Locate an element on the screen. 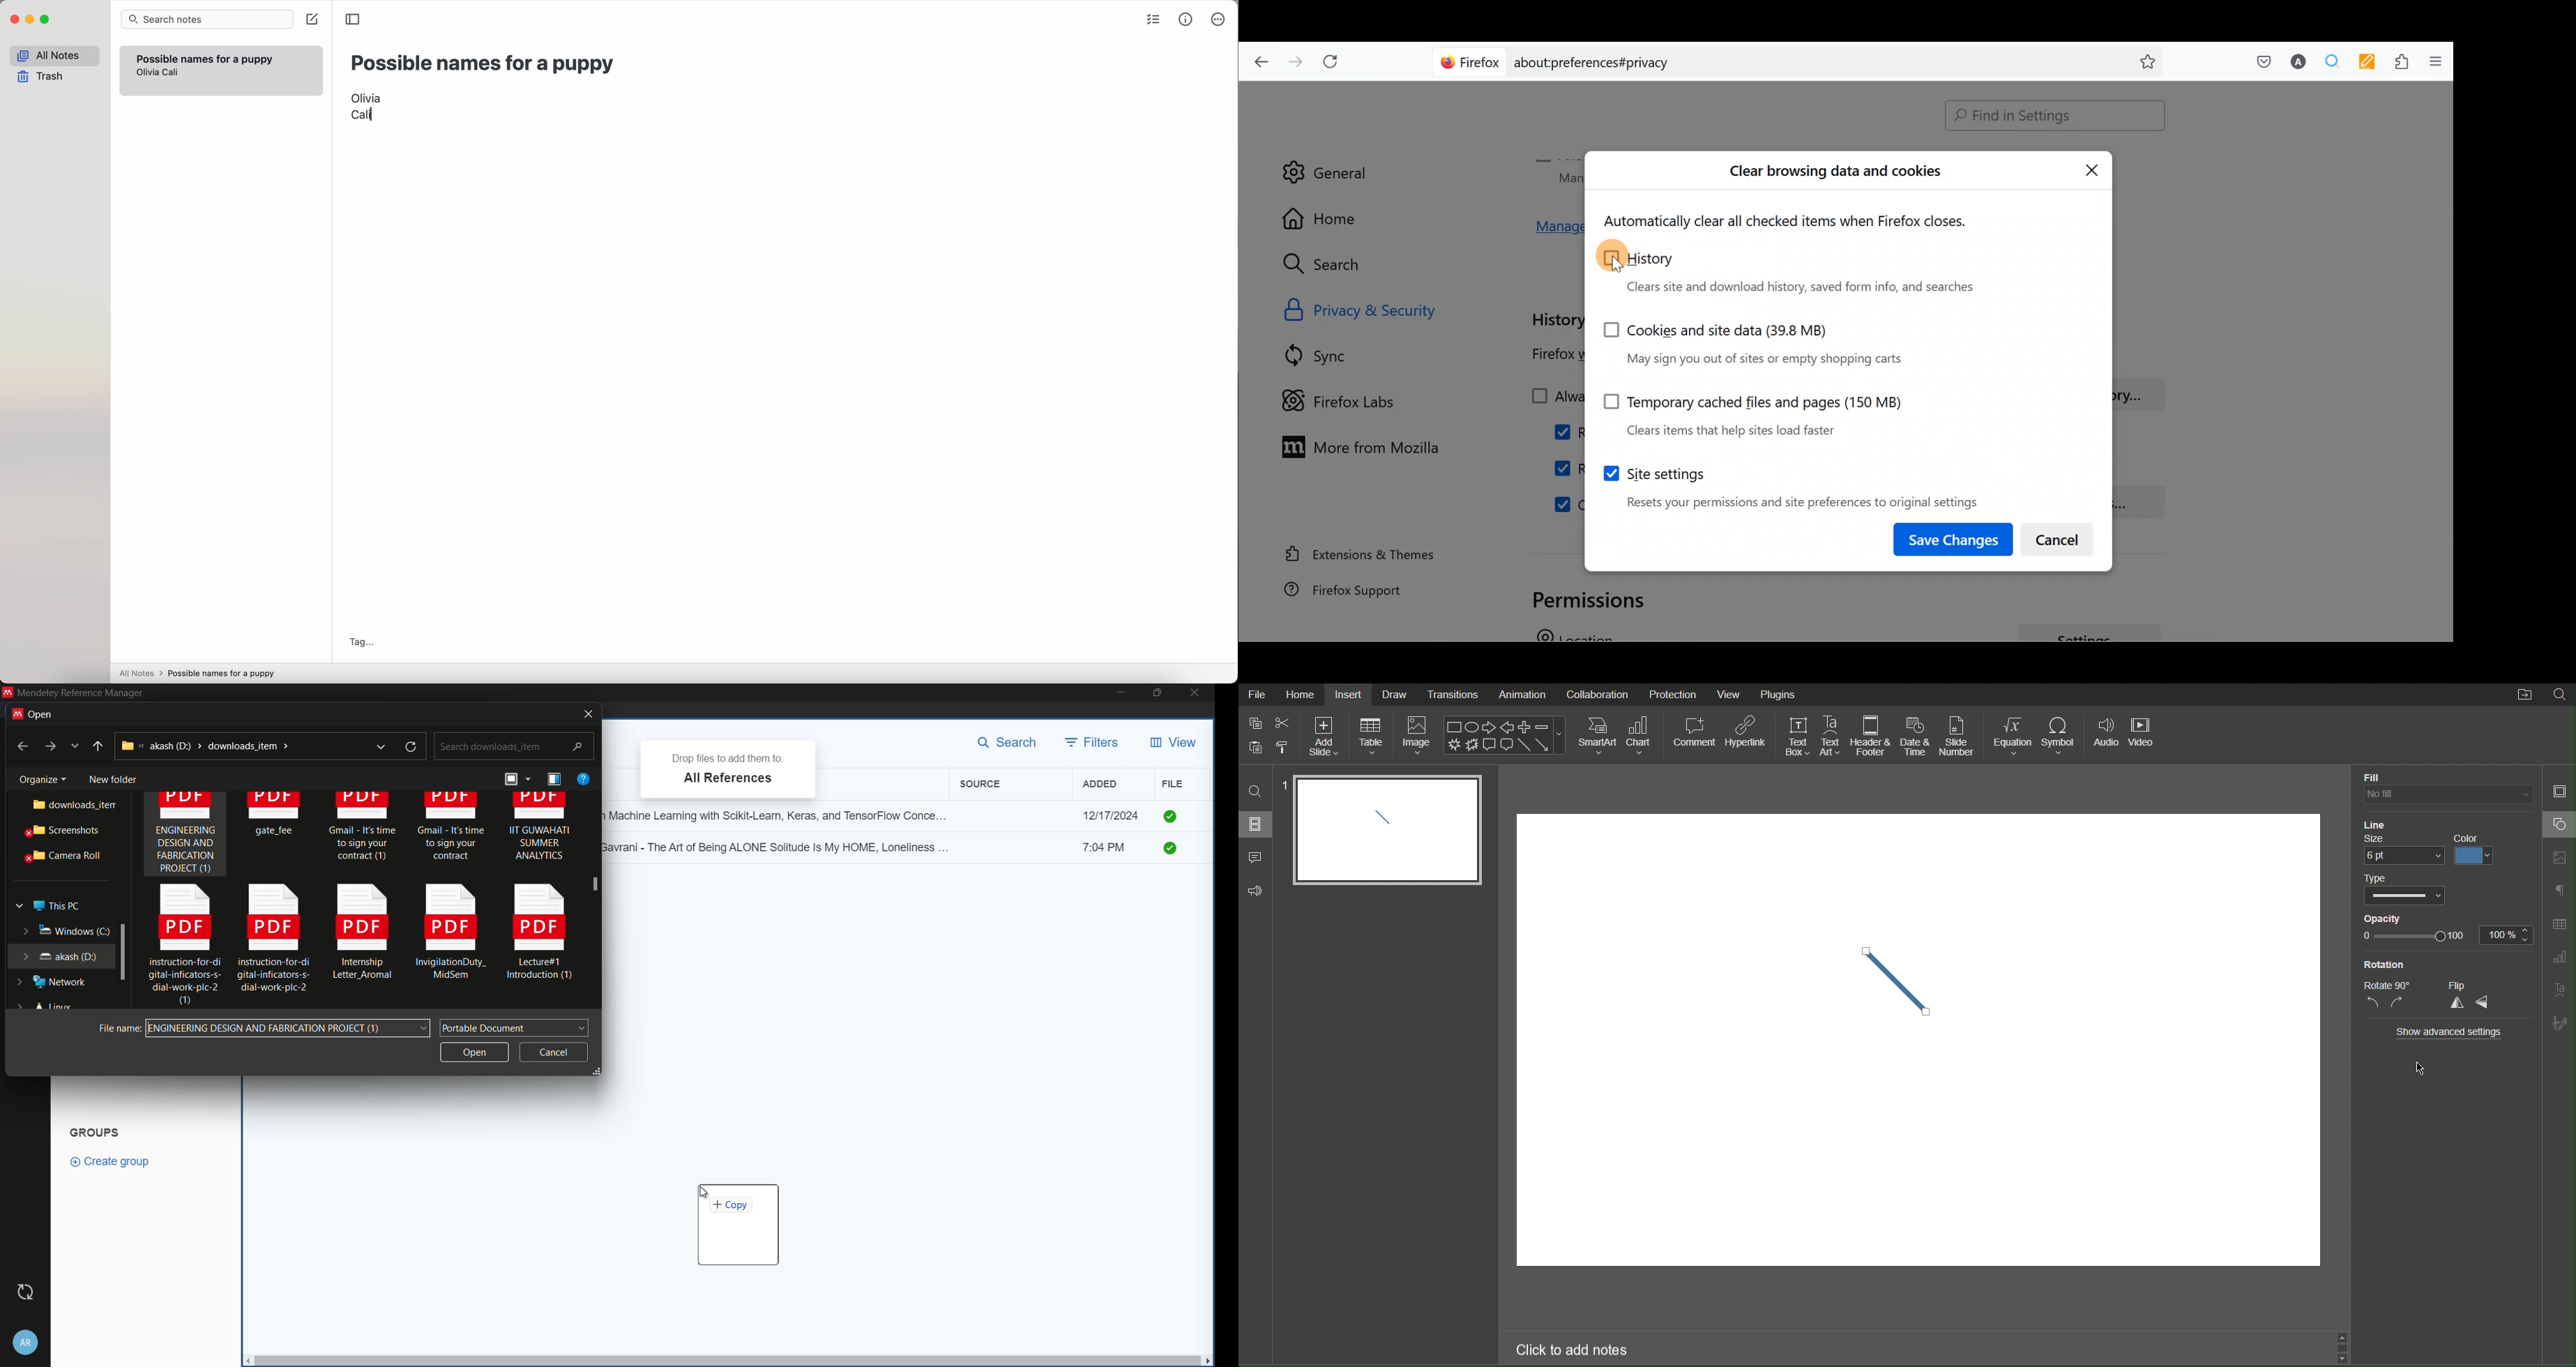  Signature is located at coordinates (2561, 1023).